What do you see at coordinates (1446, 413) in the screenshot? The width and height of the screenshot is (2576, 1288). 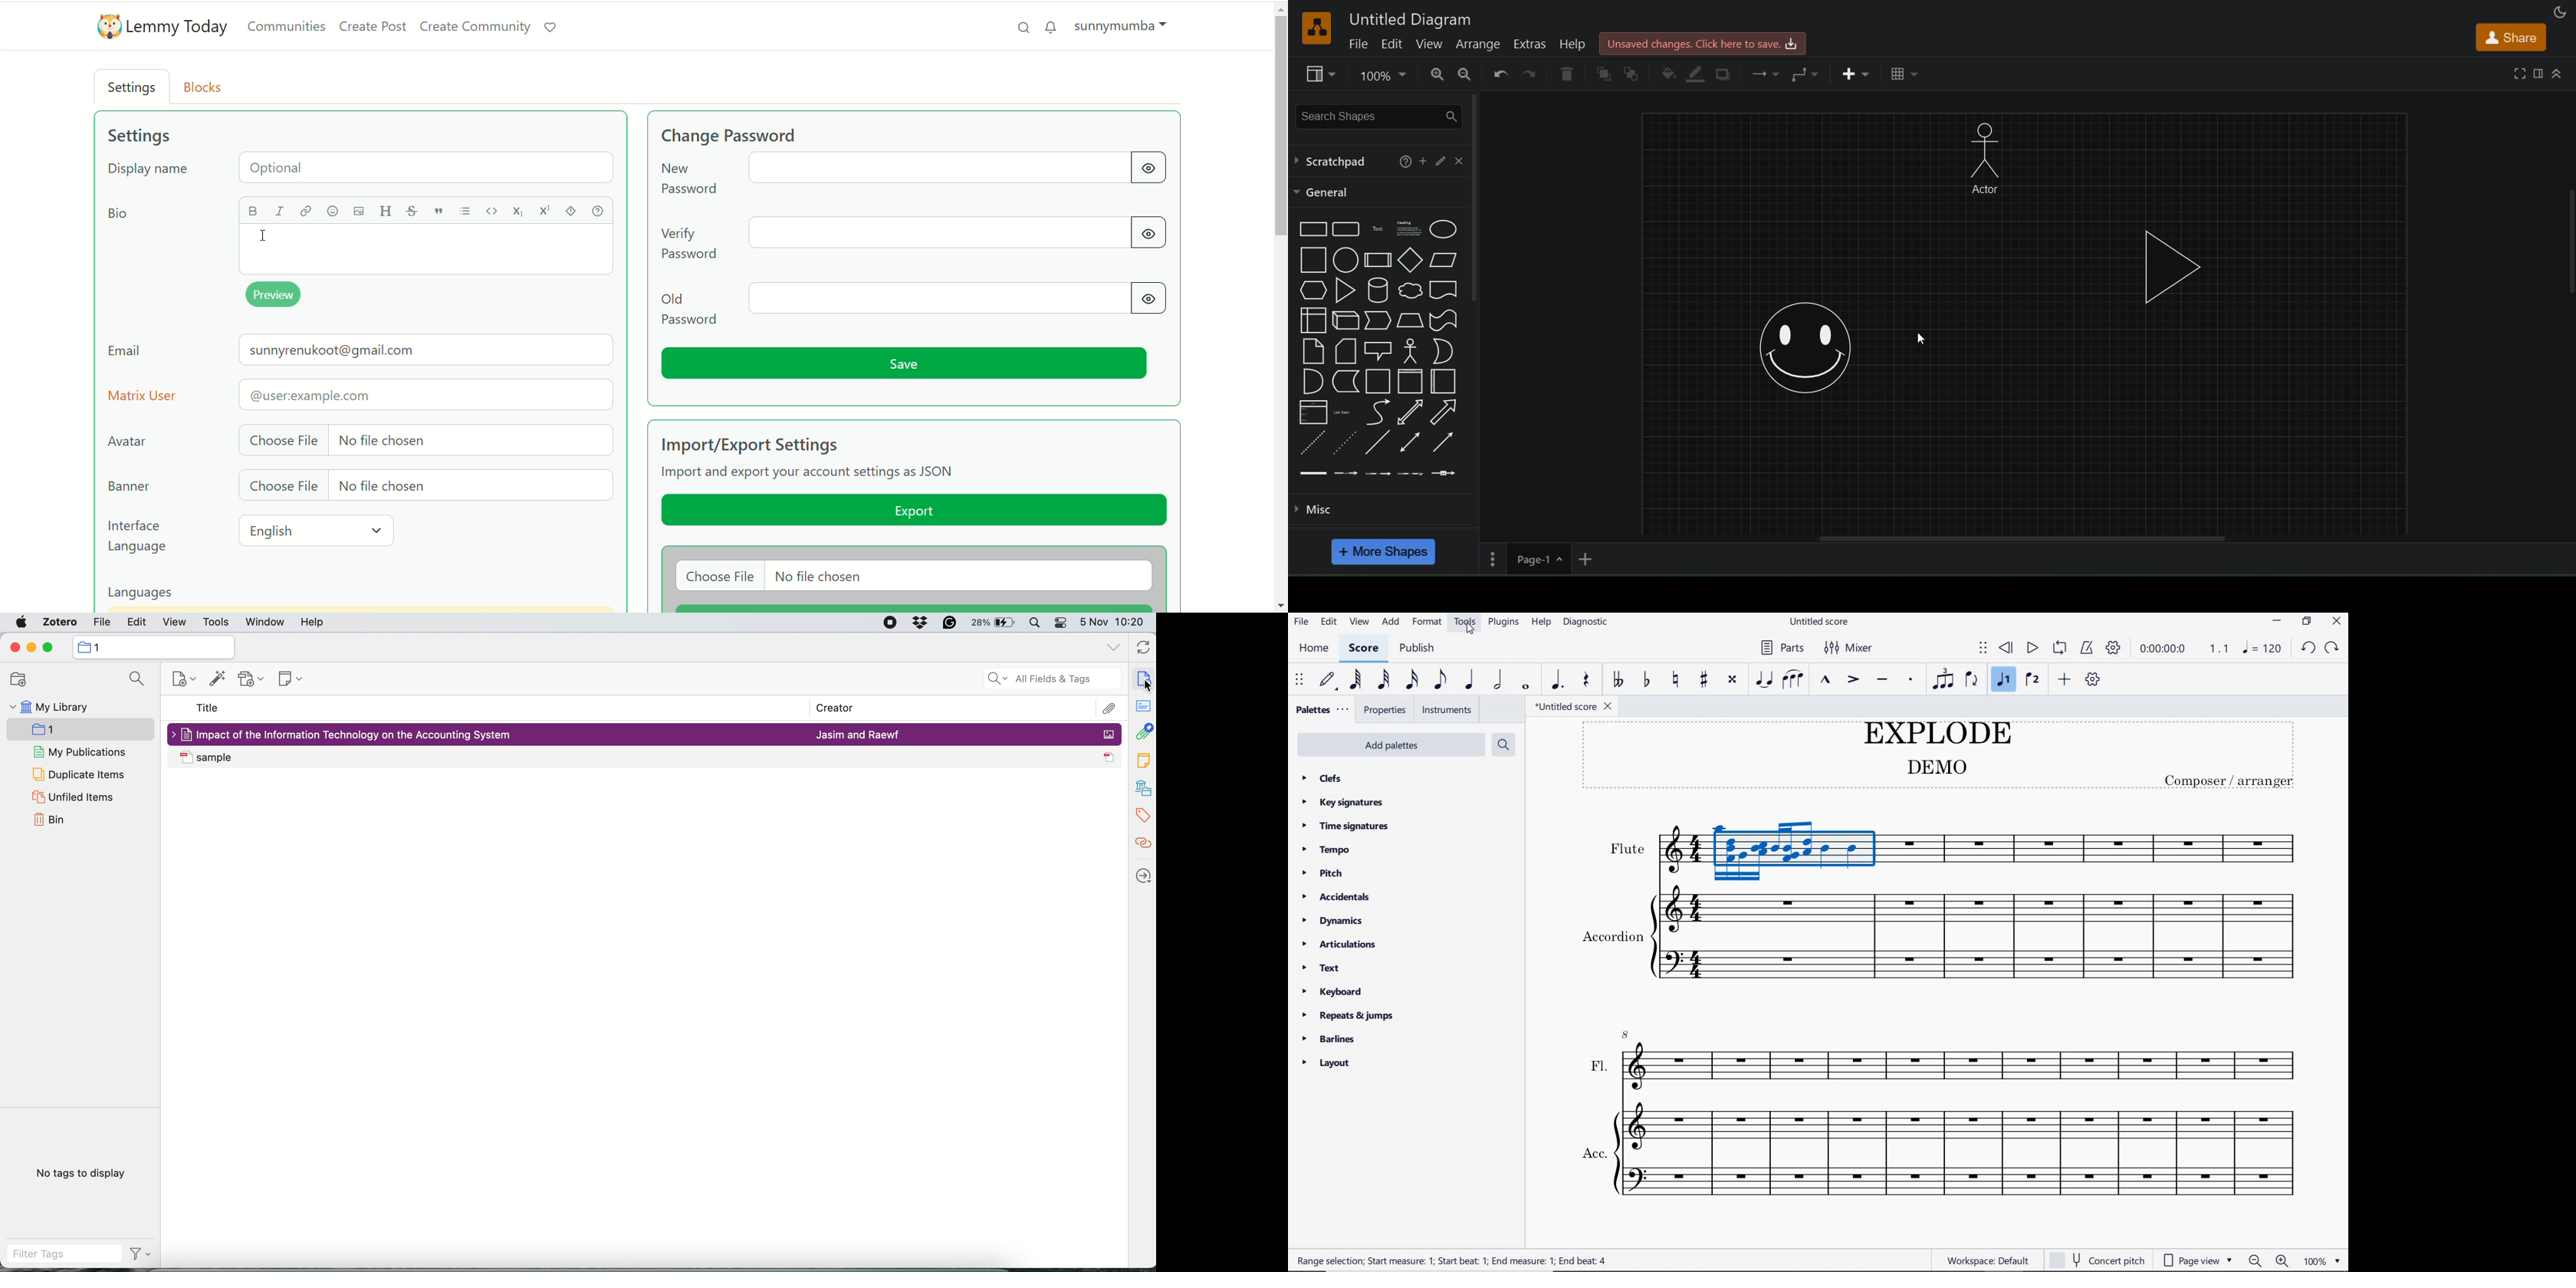 I see `arrow` at bounding box center [1446, 413].